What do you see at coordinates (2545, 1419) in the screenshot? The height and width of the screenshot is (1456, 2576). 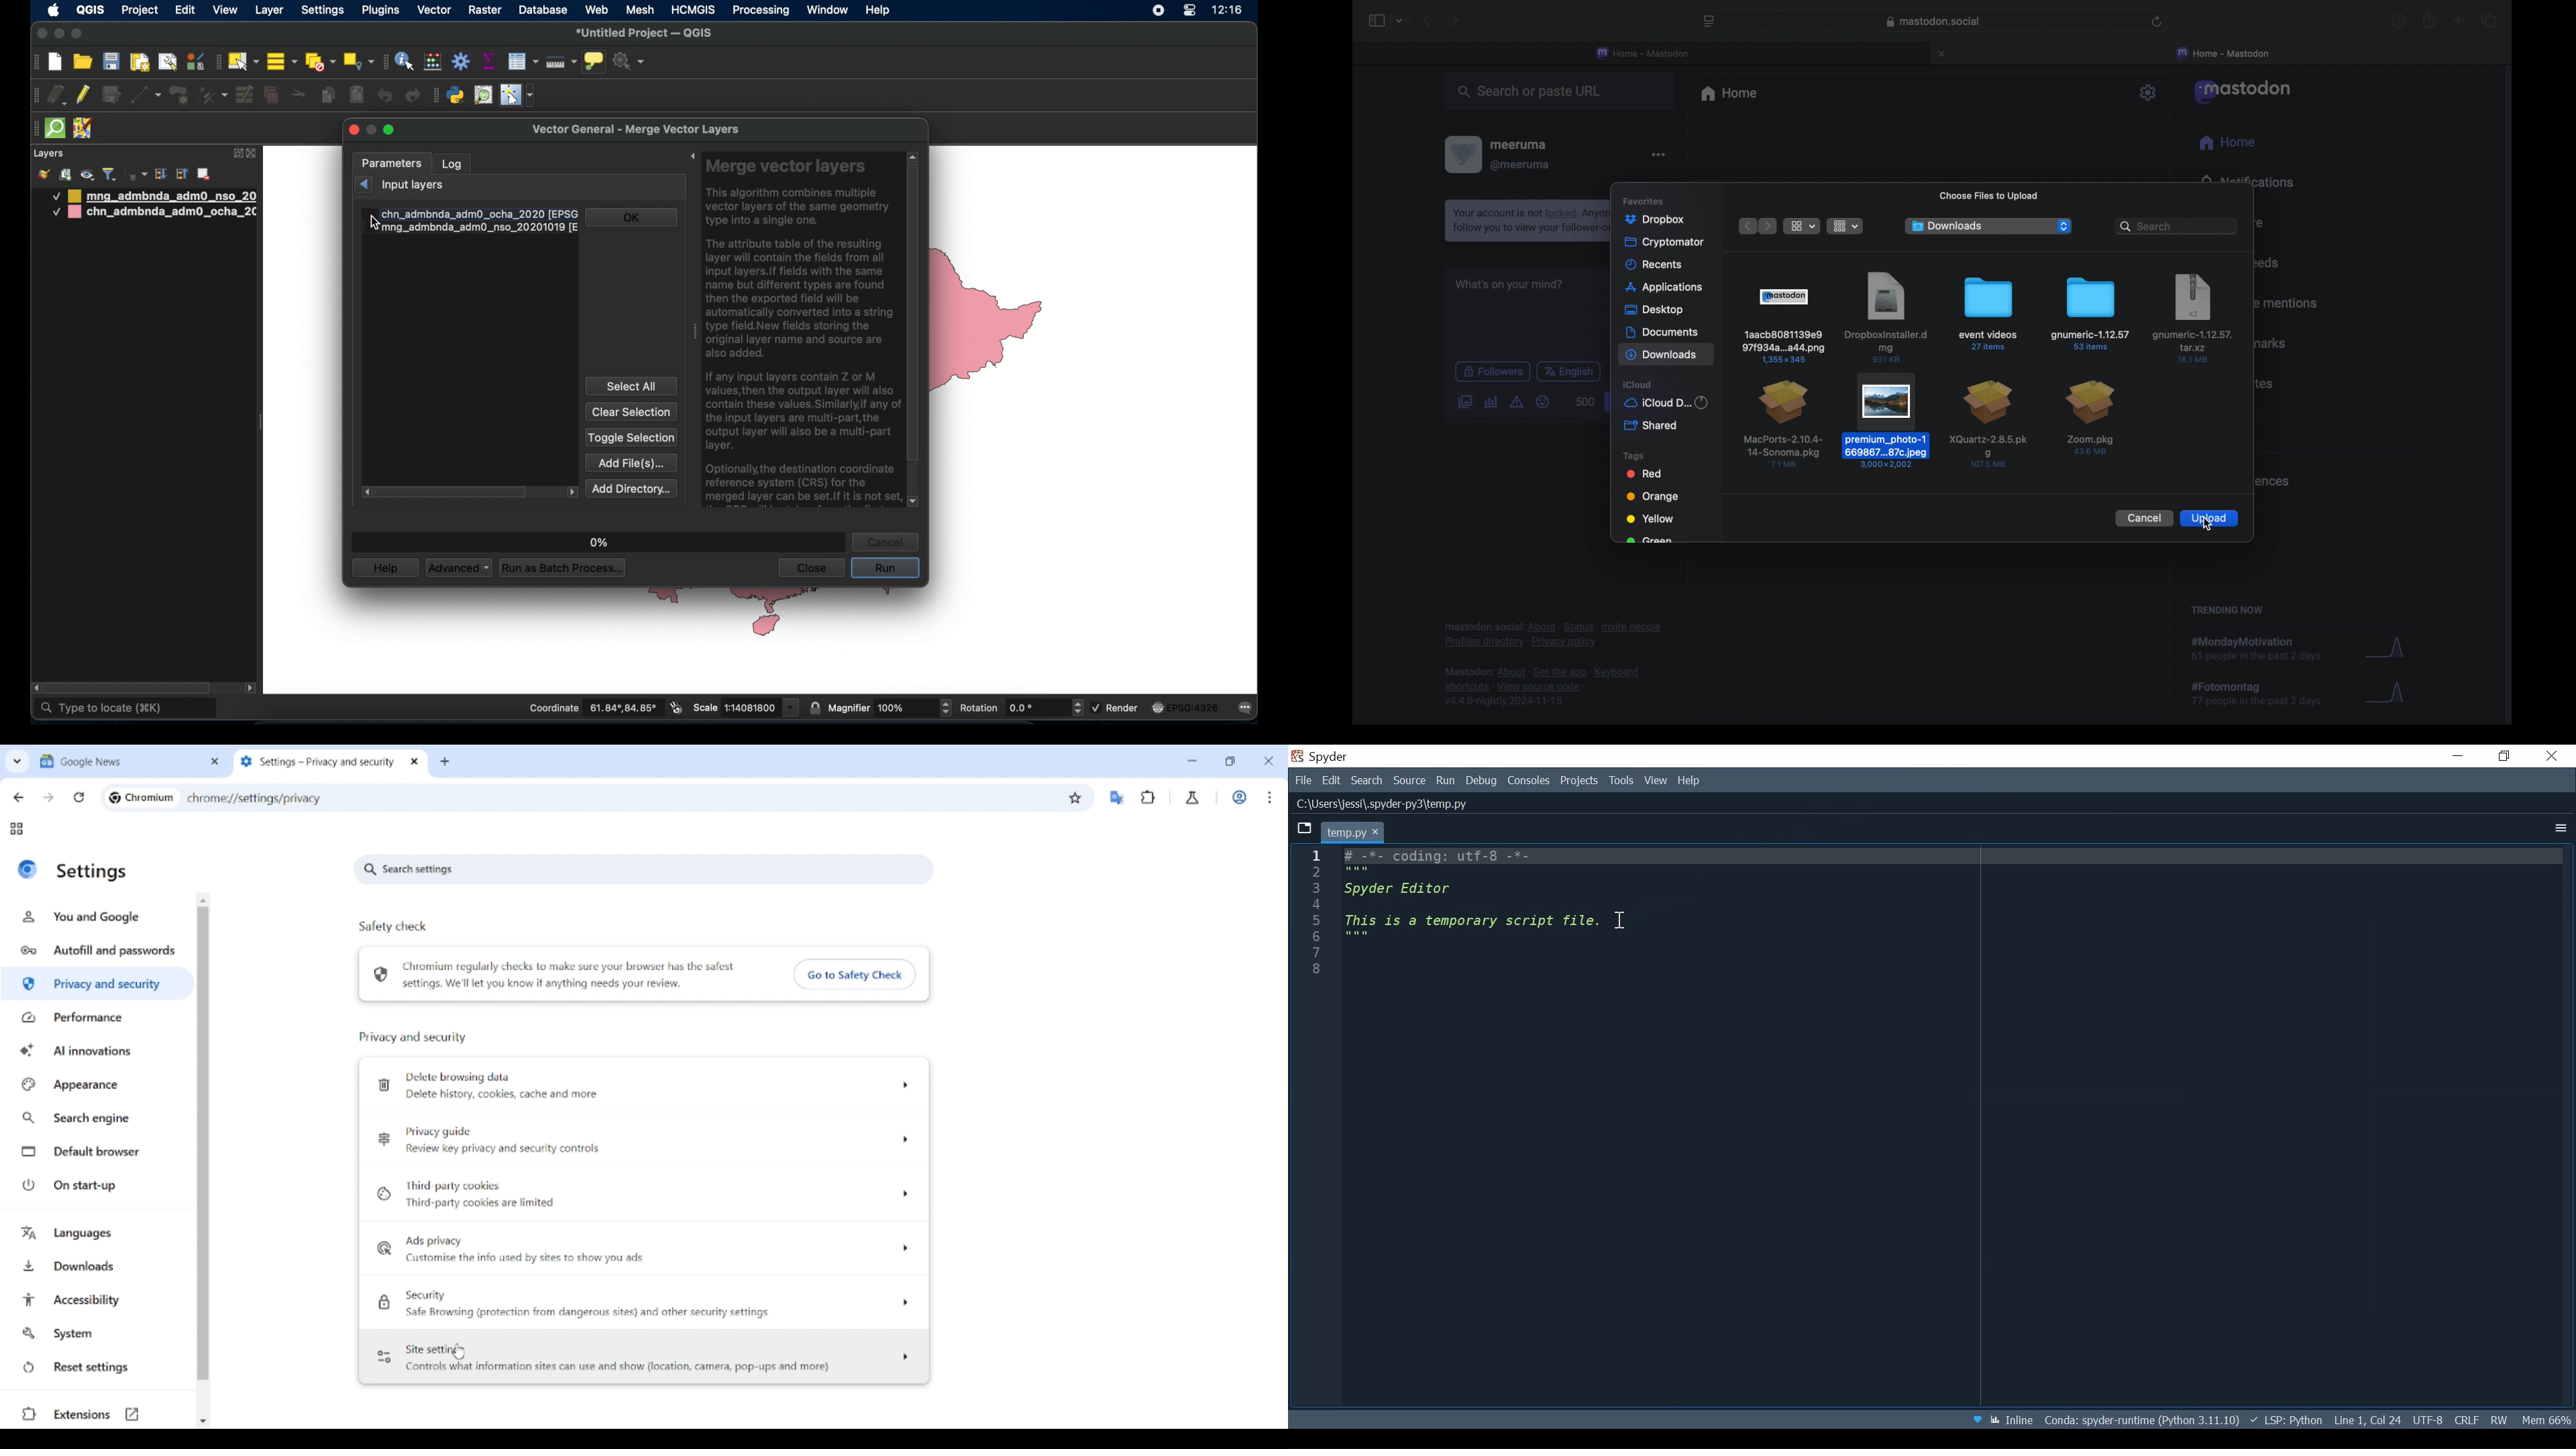 I see `Memory Usage` at bounding box center [2545, 1419].